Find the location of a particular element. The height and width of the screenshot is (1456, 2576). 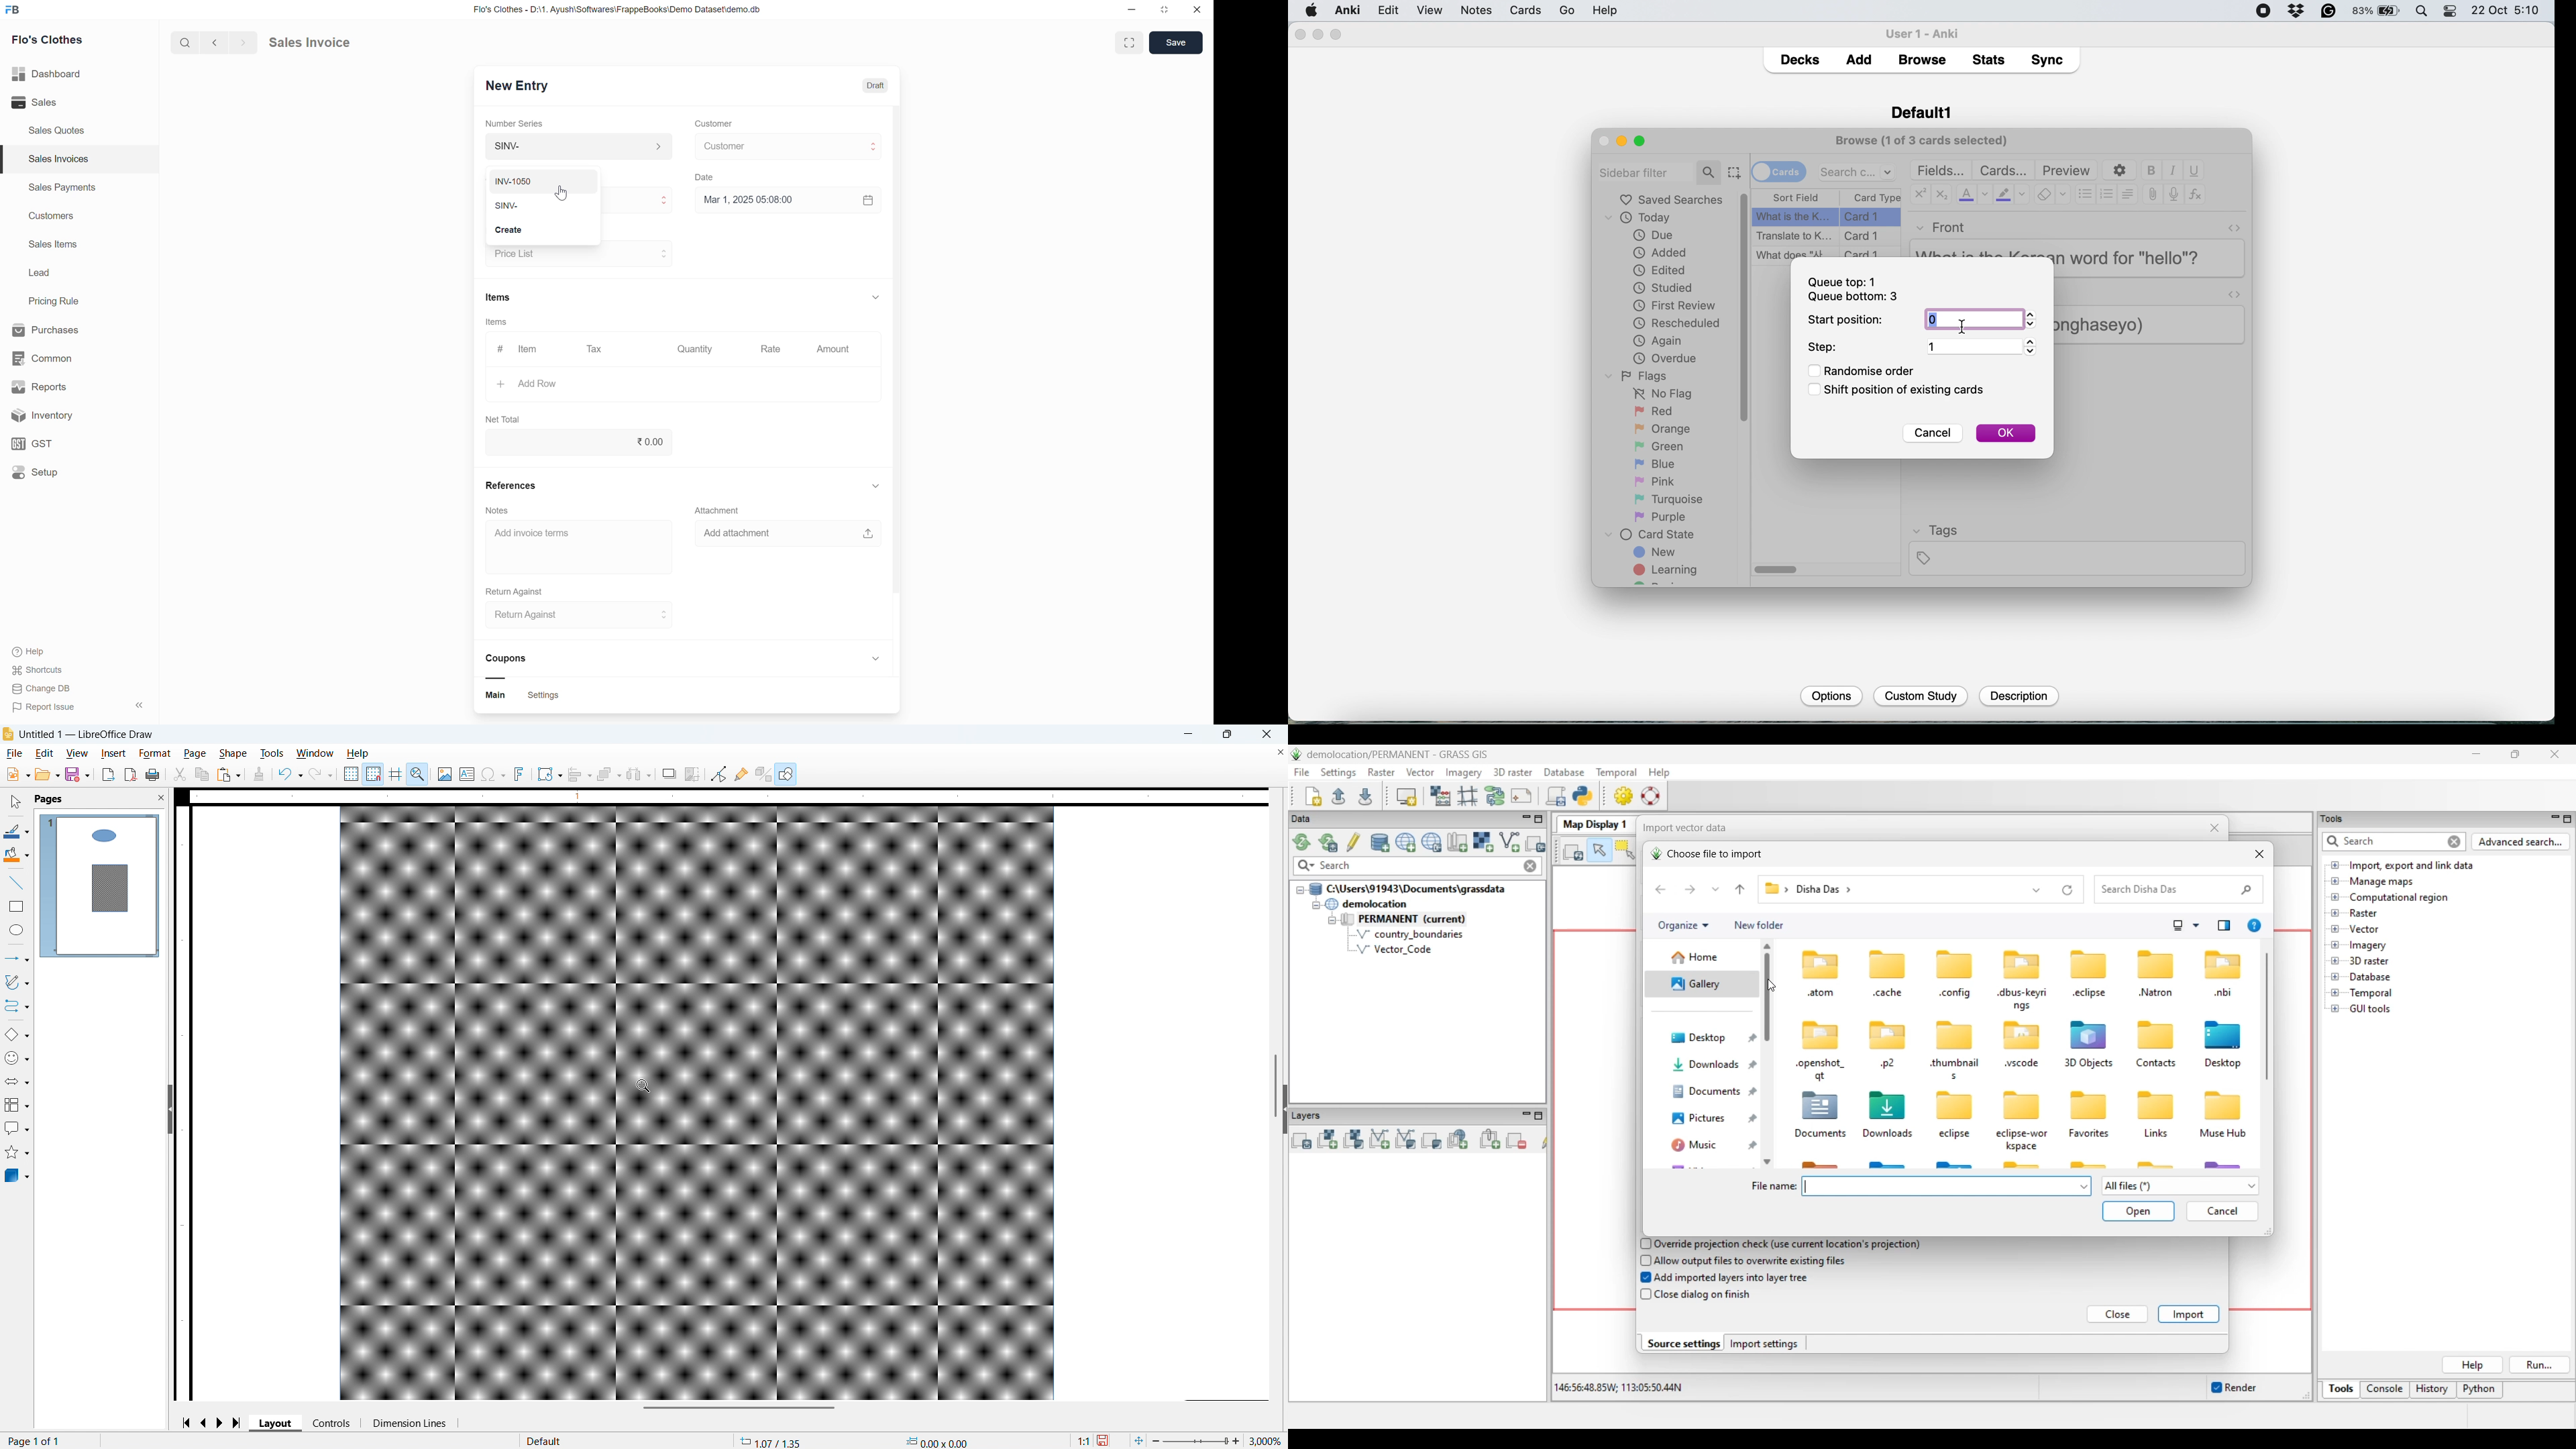

Reports  is located at coordinates (65, 385).